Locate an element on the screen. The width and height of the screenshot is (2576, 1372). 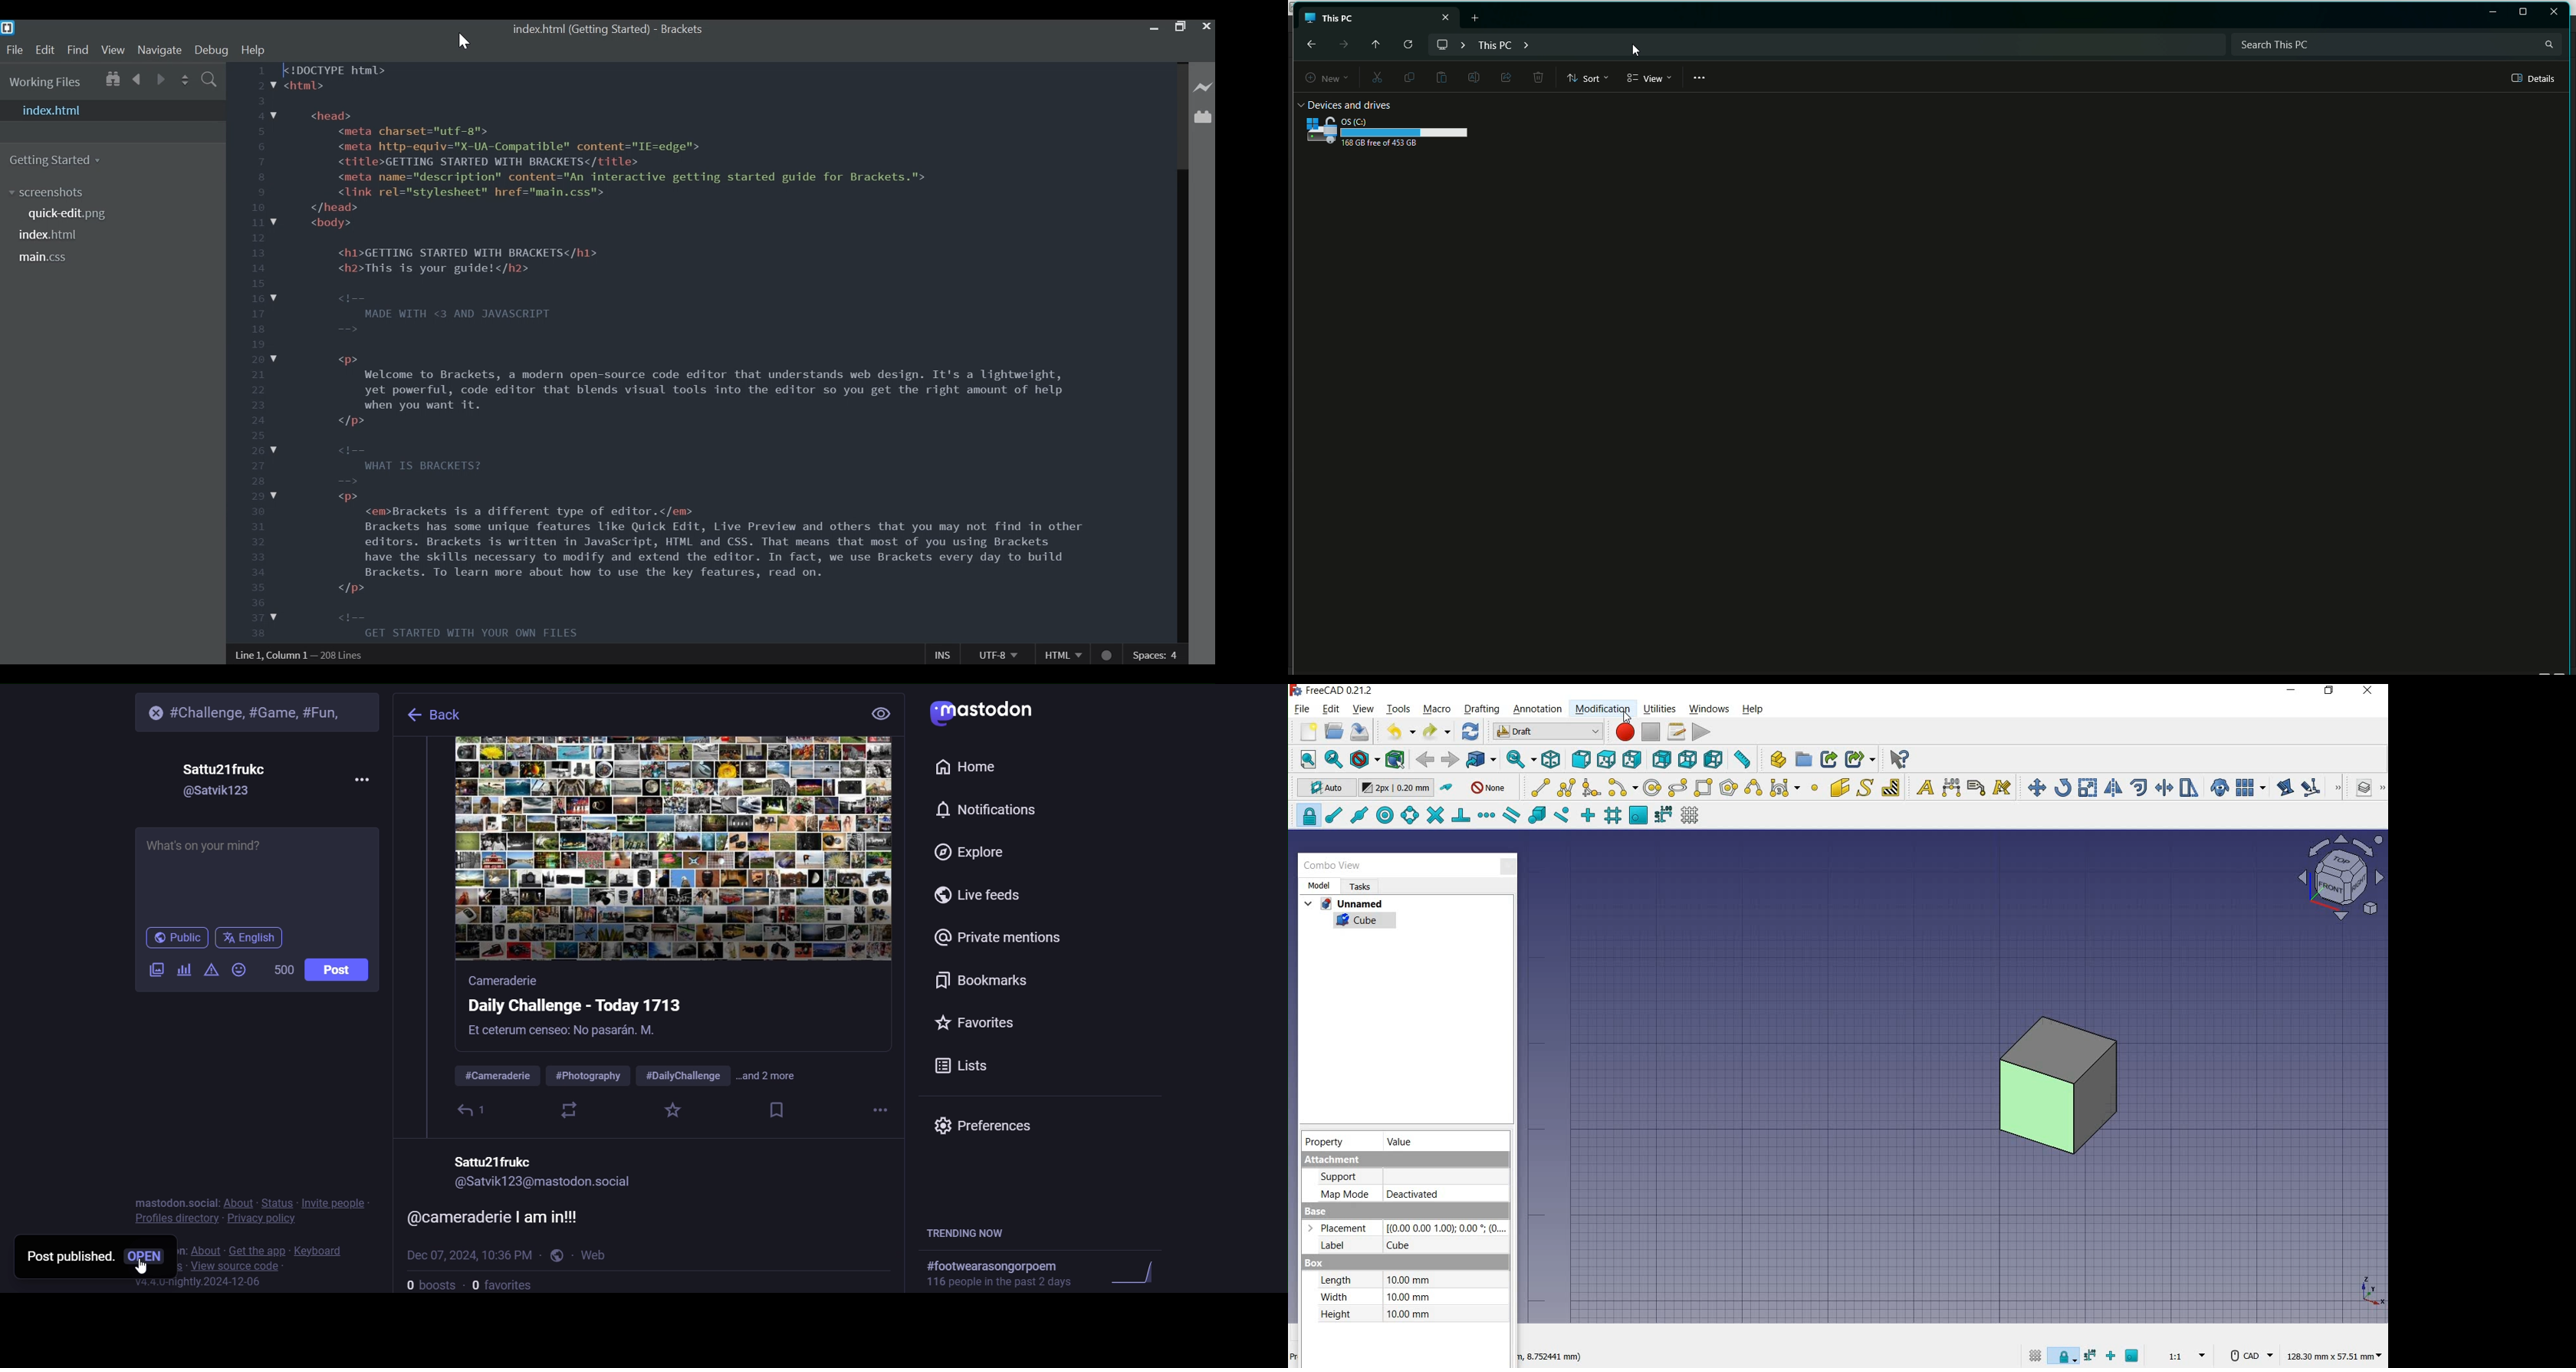
snap endpoint is located at coordinates (1335, 816).